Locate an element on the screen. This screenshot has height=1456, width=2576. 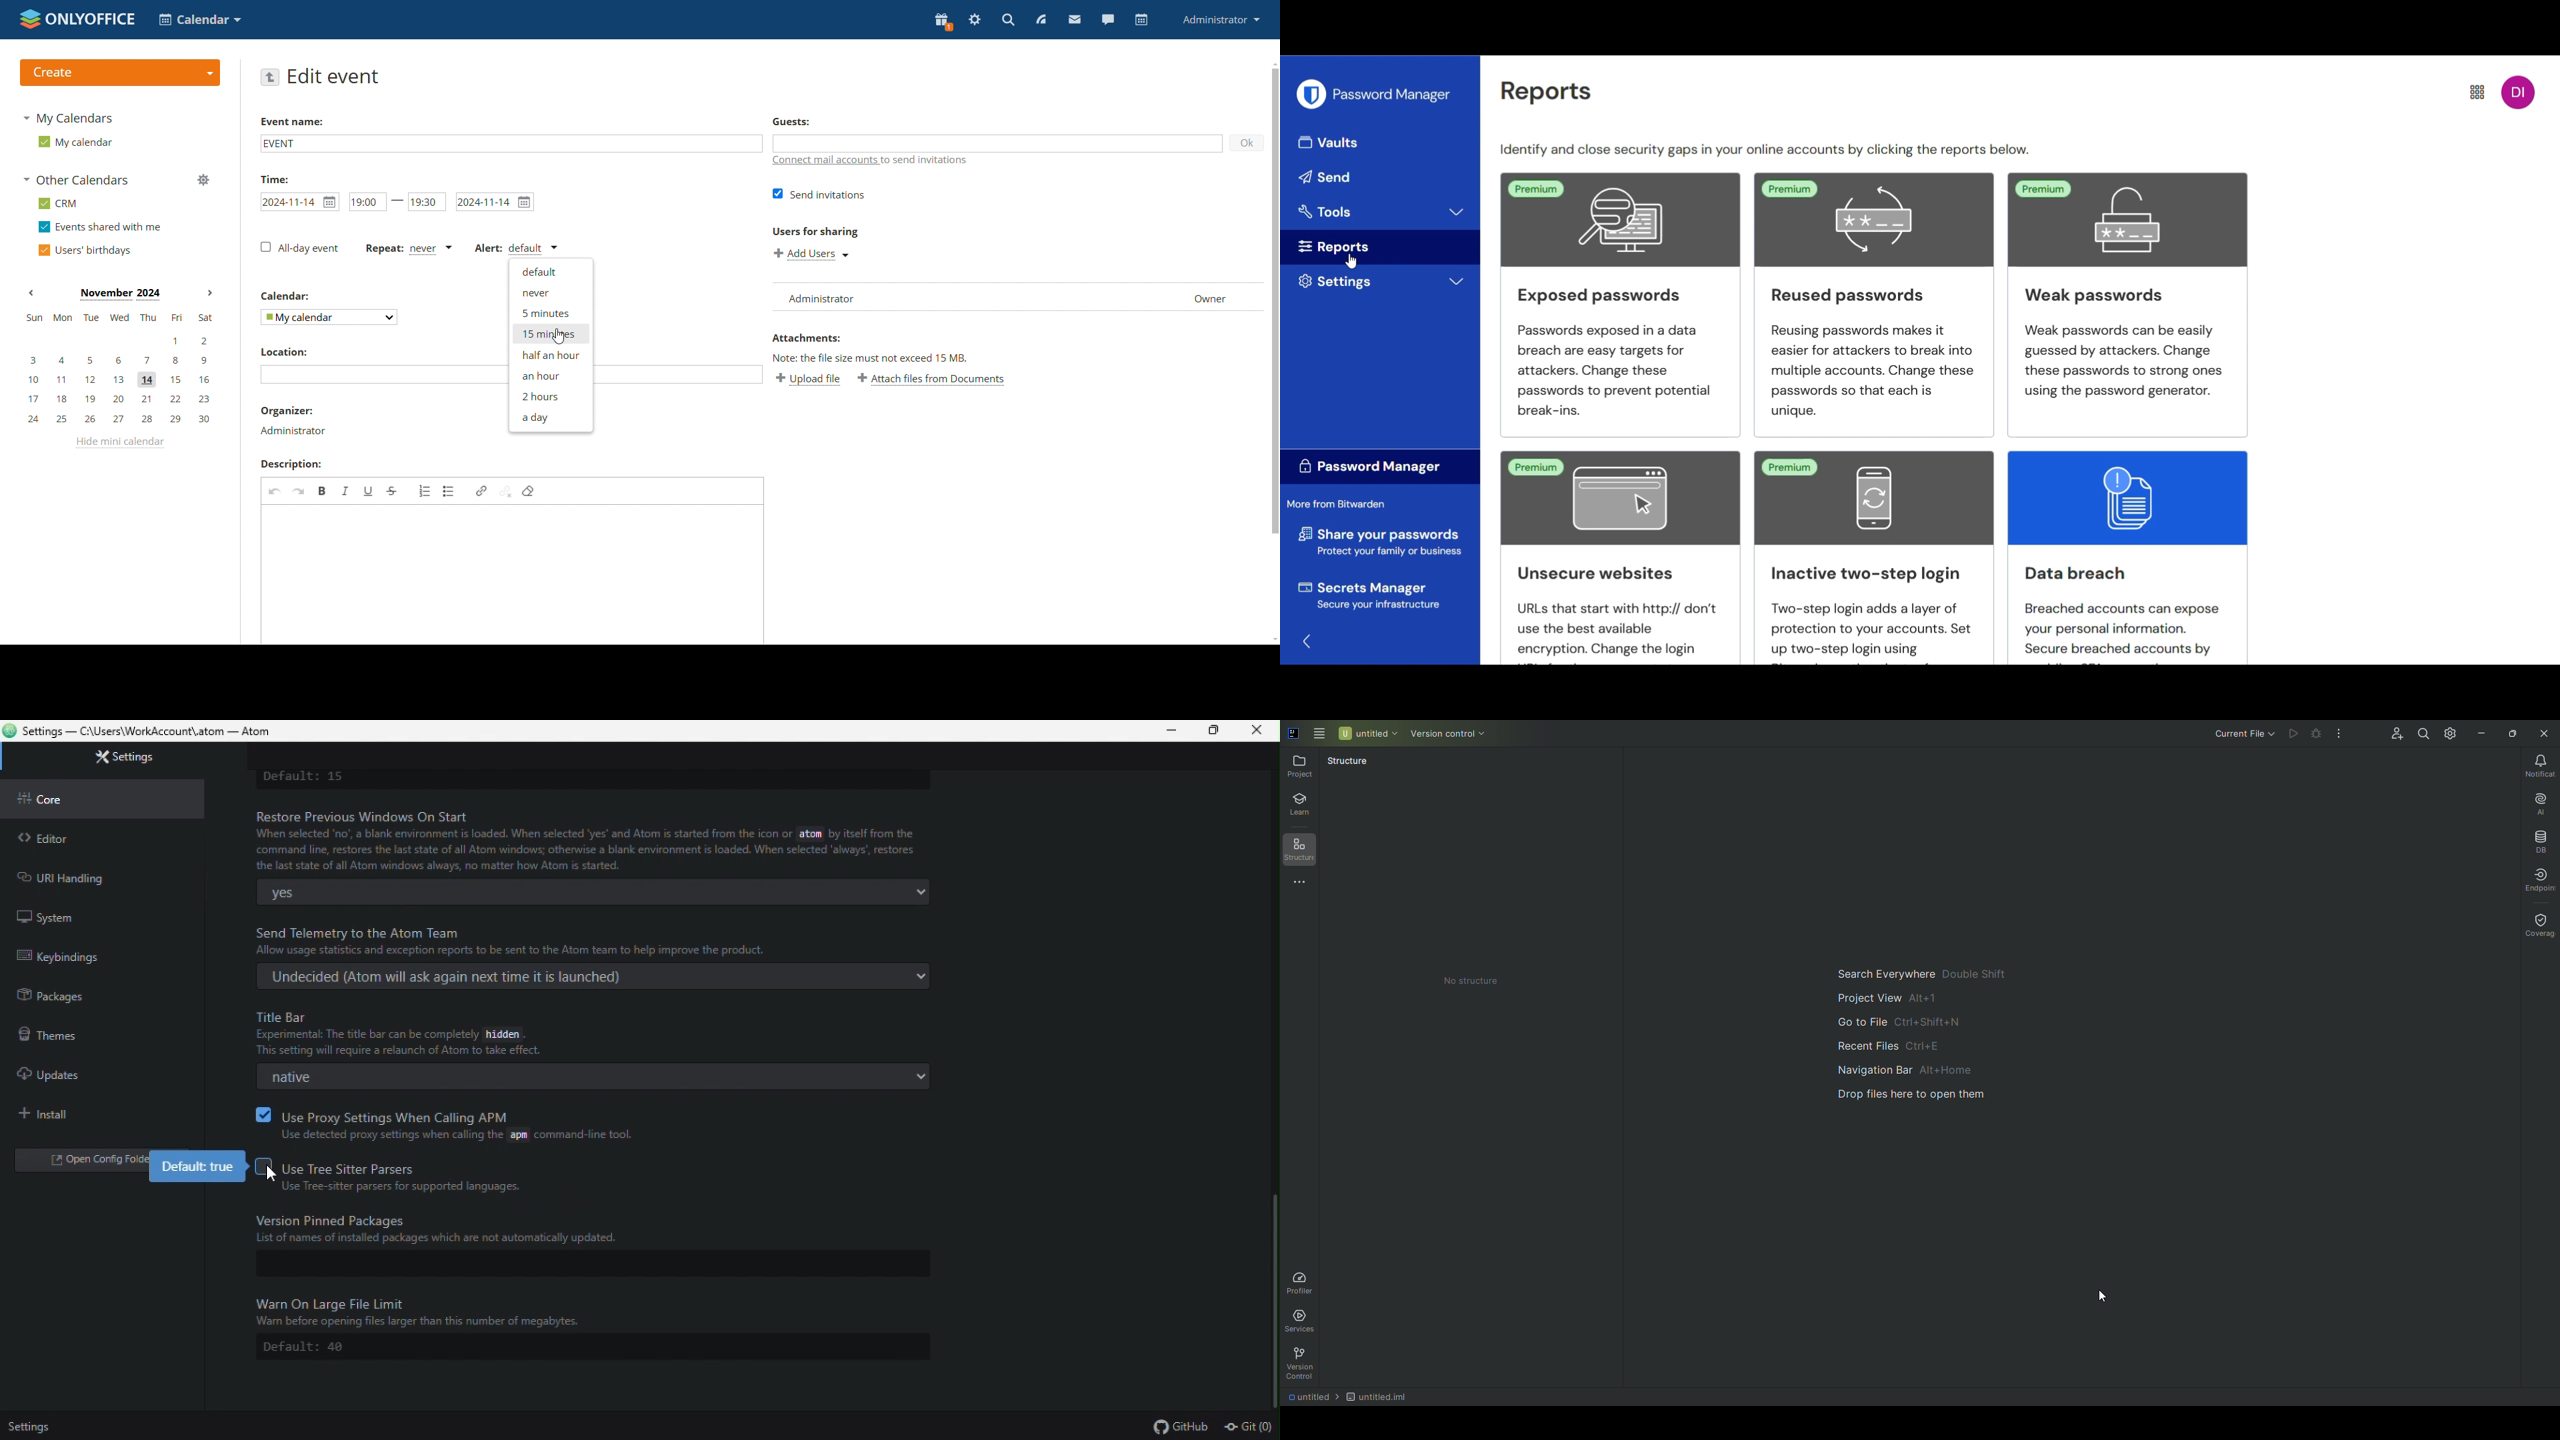
Unsecure websites

URLs that start with http:// don't
use the best available
encryption. Change the login is located at coordinates (1622, 555).